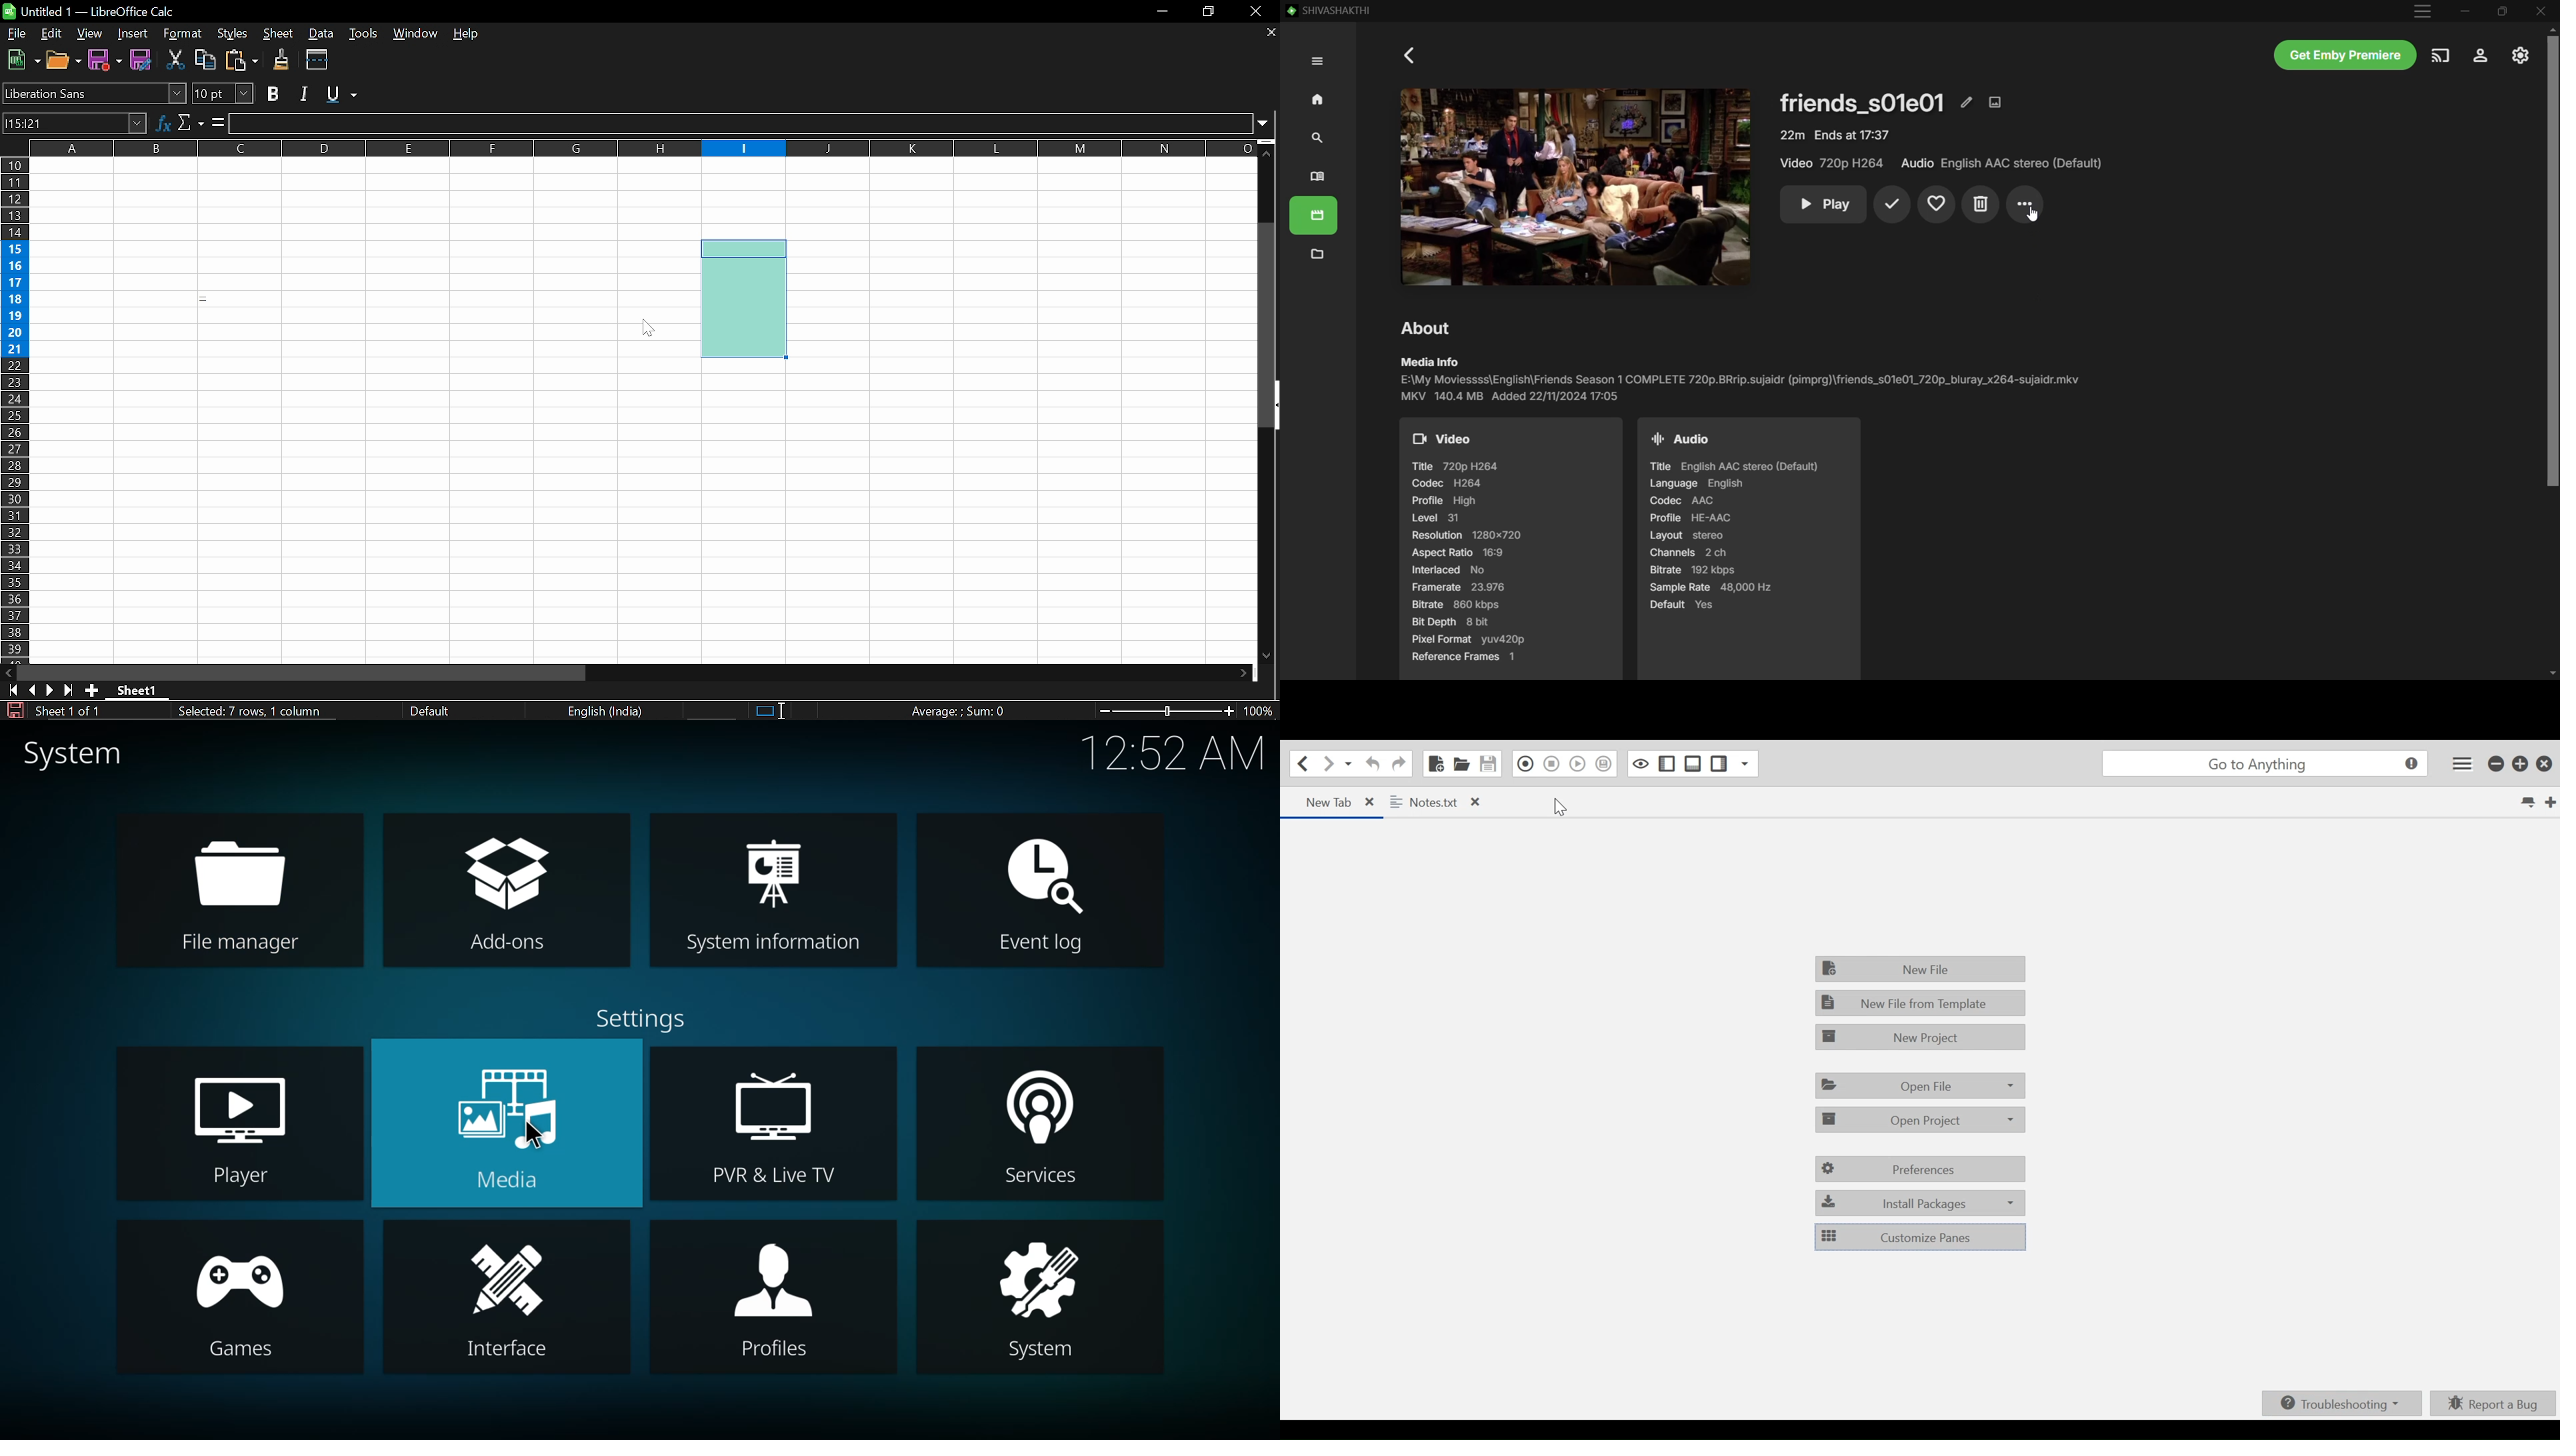 Image resolution: width=2576 pixels, height=1456 pixels. What do you see at coordinates (34, 690) in the screenshot?
I see `Previous page` at bounding box center [34, 690].